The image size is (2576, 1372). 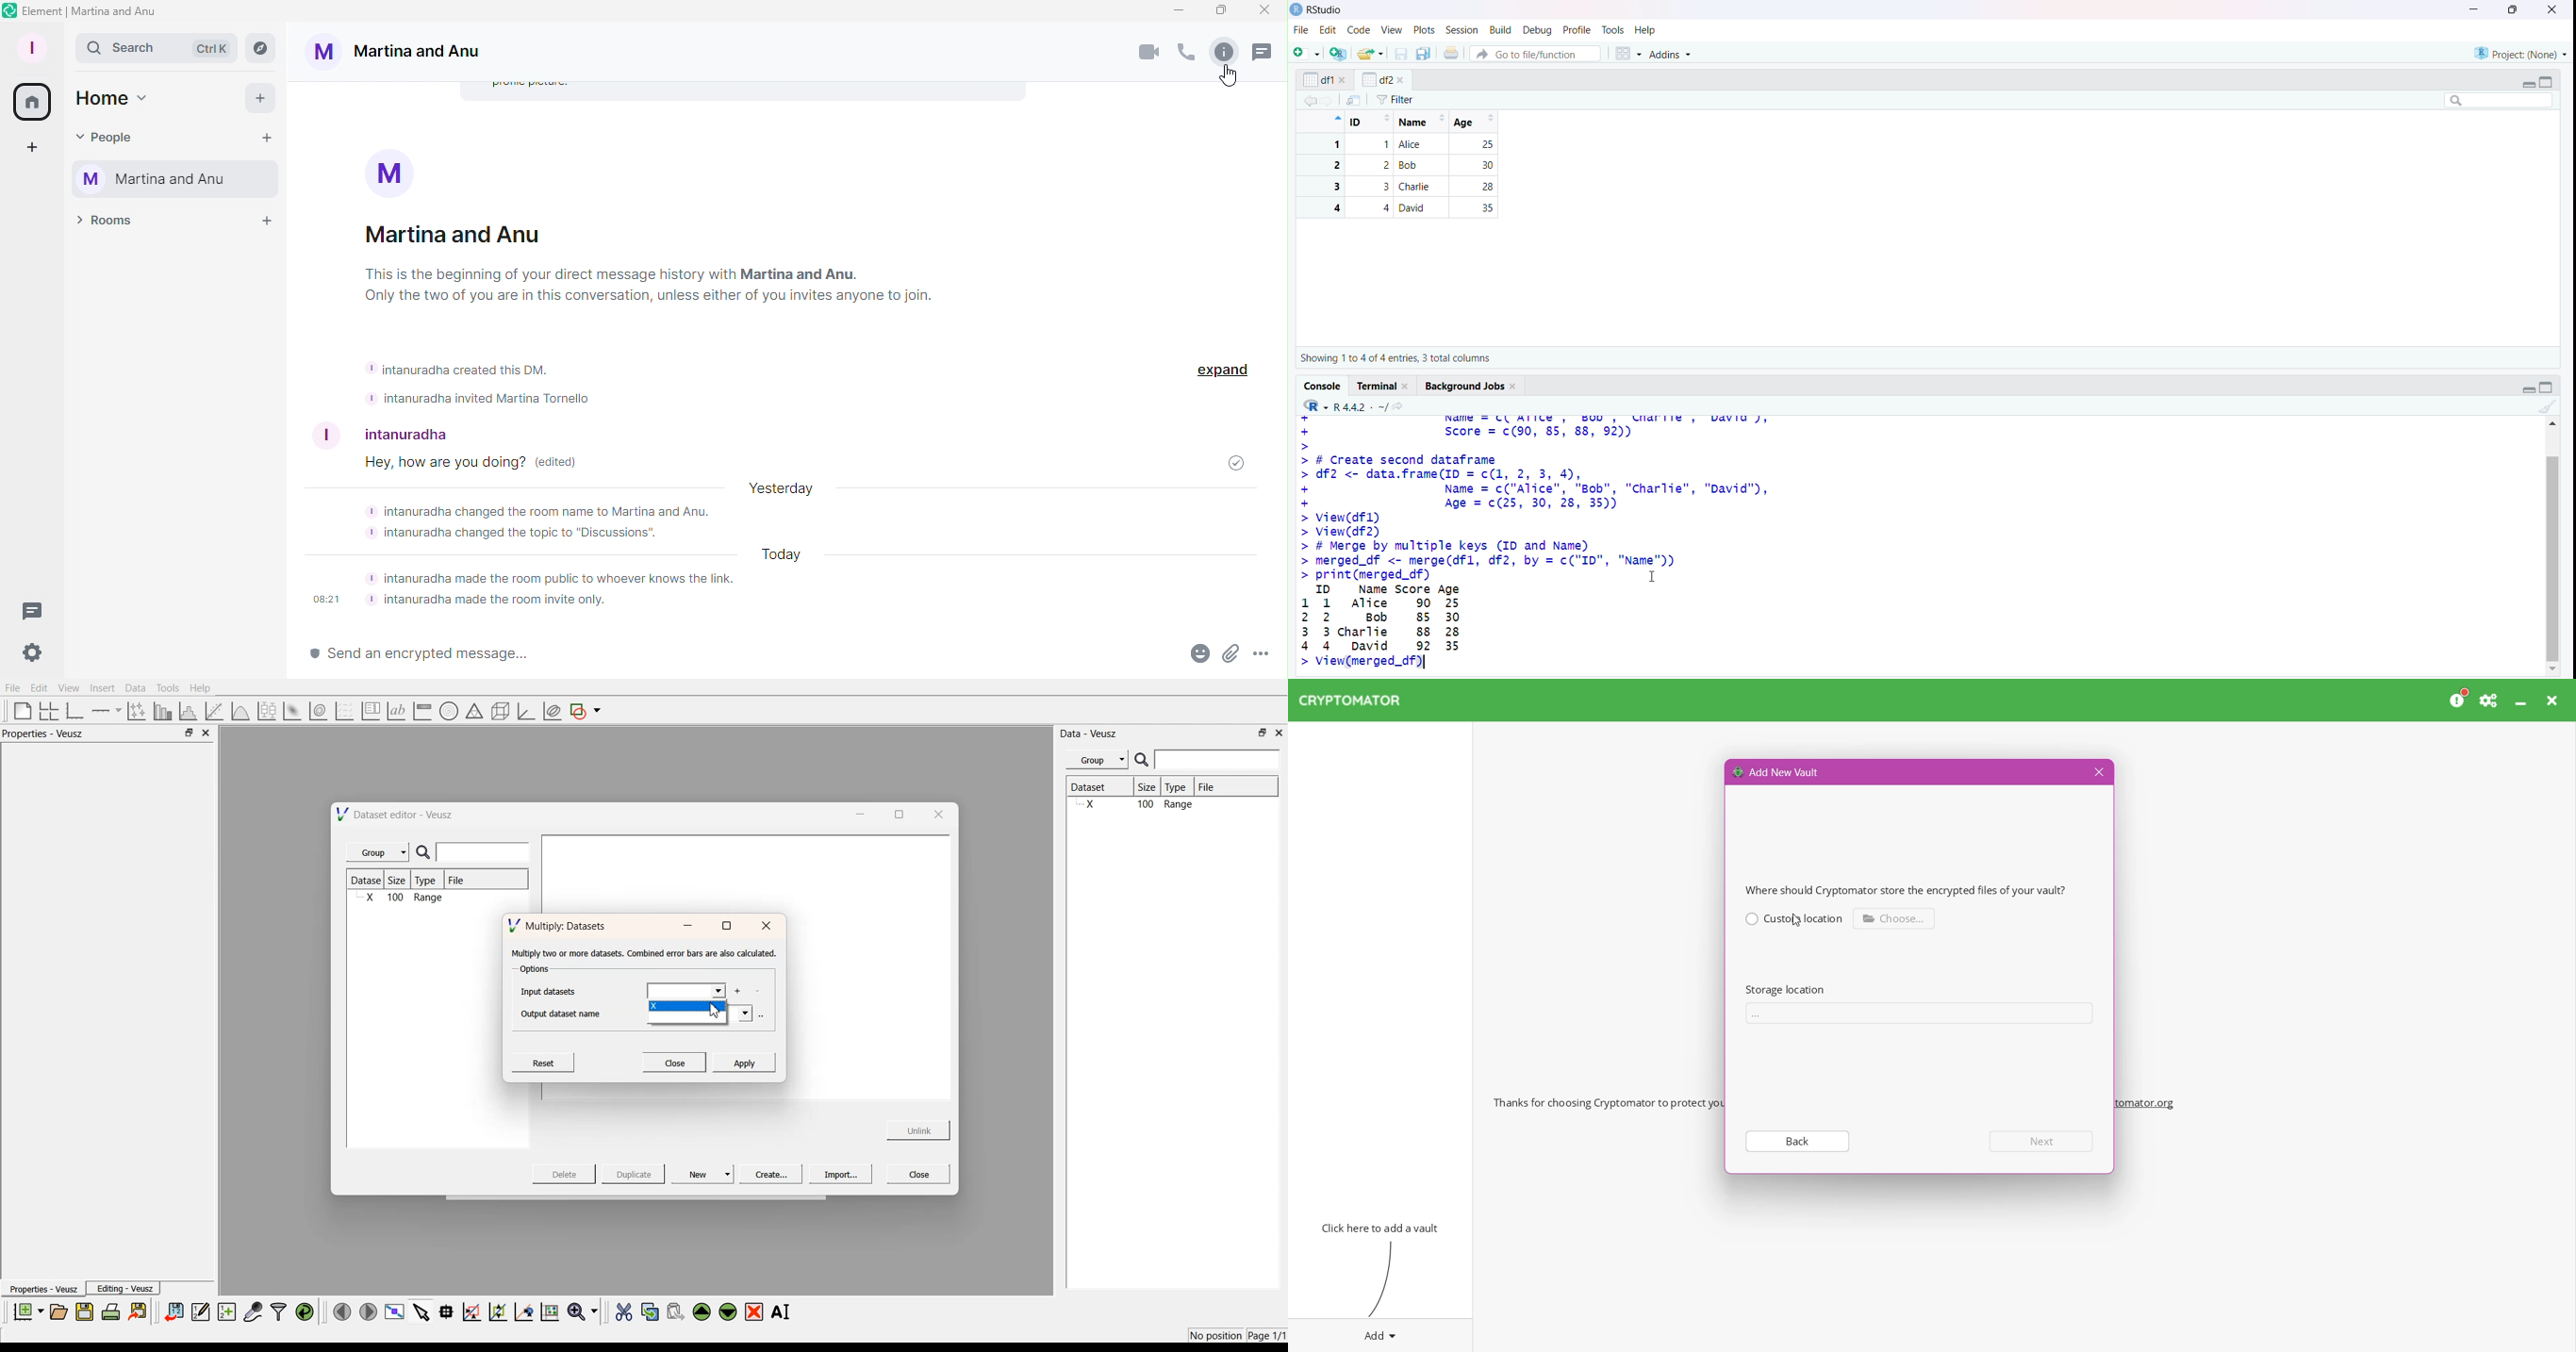 What do you see at coordinates (1403, 165) in the screenshot?
I see `2 2 Bob 30` at bounding box center [1403, 165].